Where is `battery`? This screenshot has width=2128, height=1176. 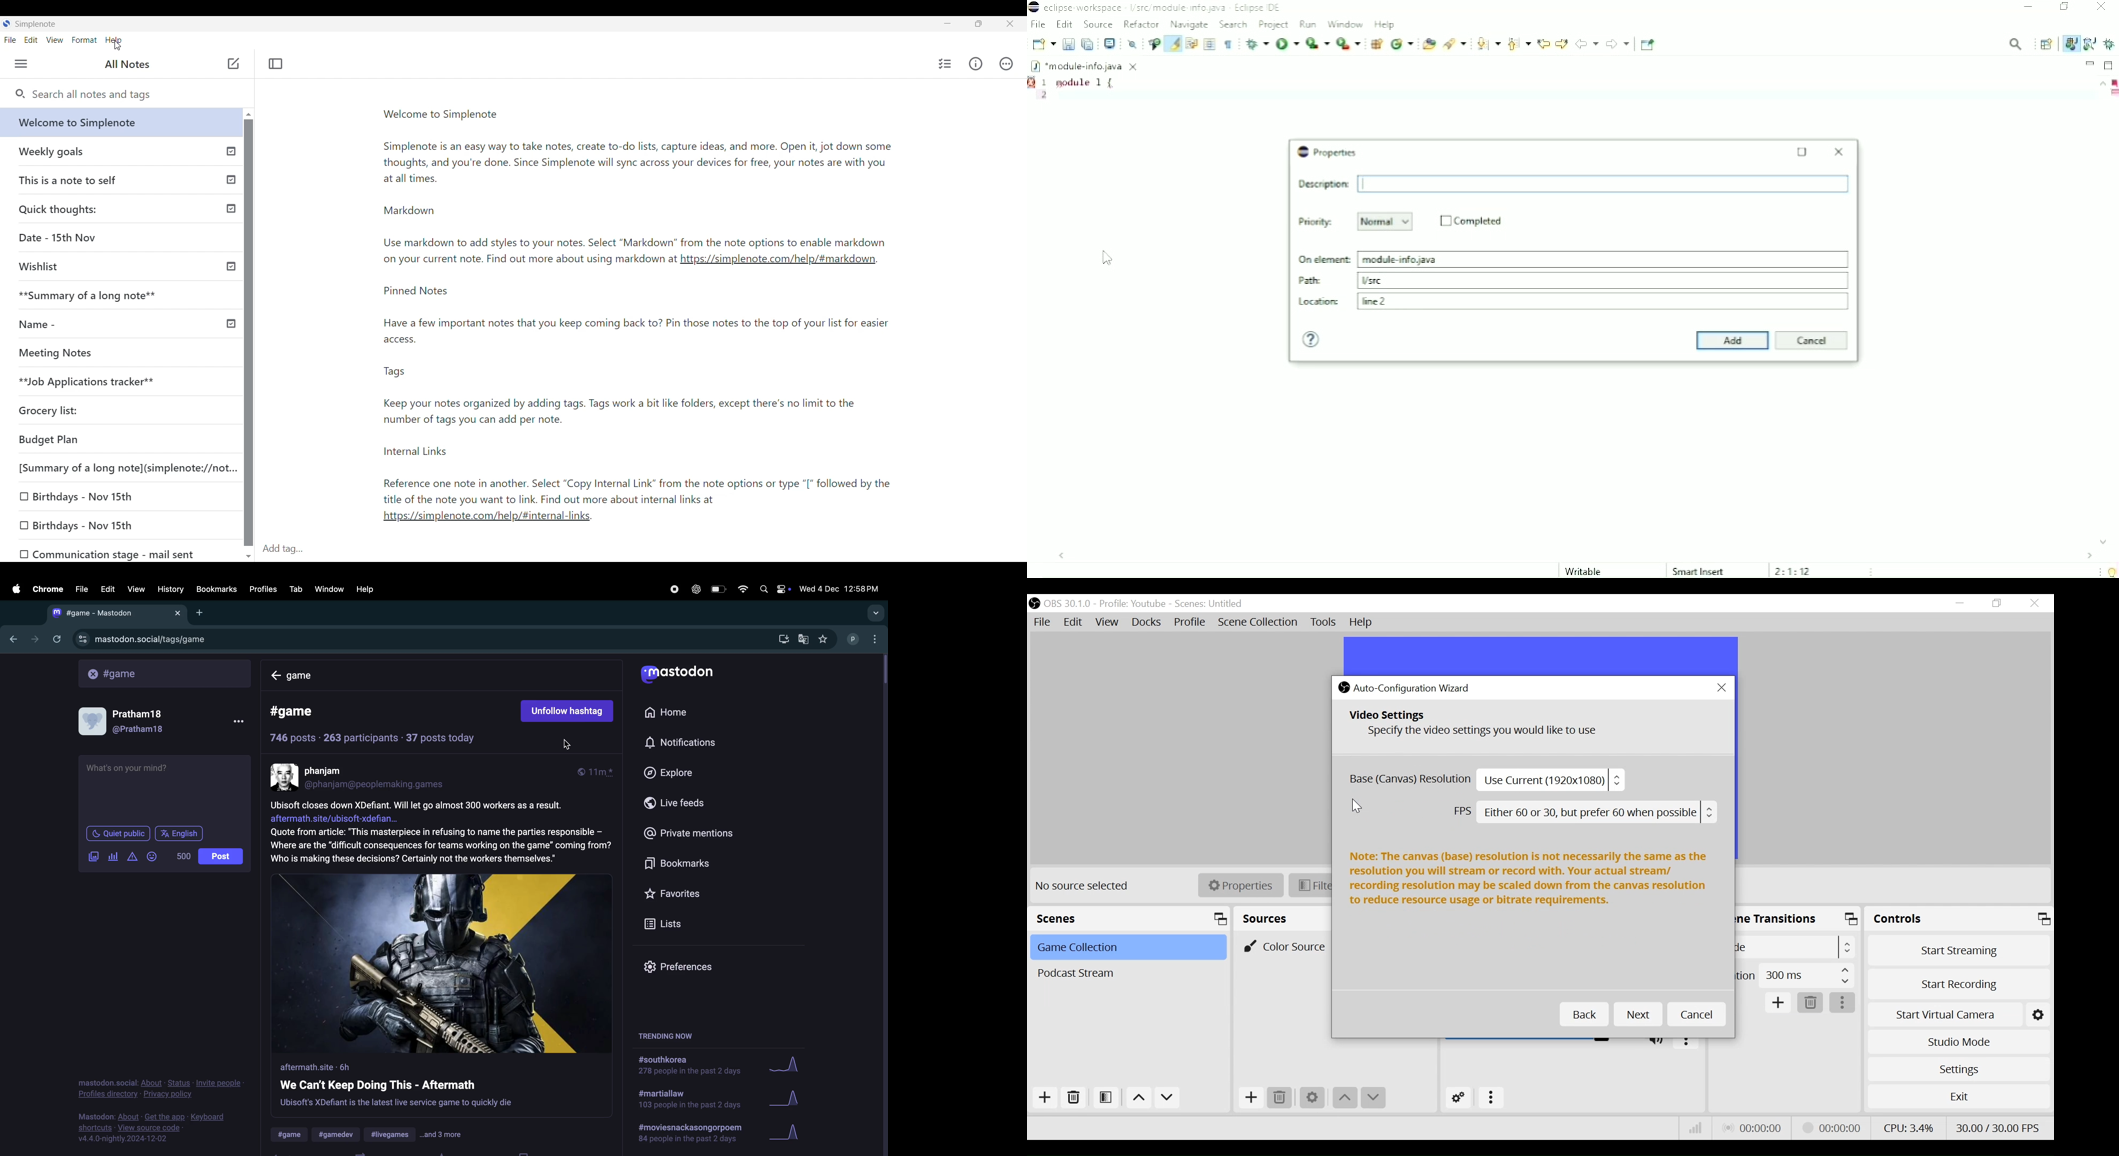
battery is located at coordinates (719, 589).